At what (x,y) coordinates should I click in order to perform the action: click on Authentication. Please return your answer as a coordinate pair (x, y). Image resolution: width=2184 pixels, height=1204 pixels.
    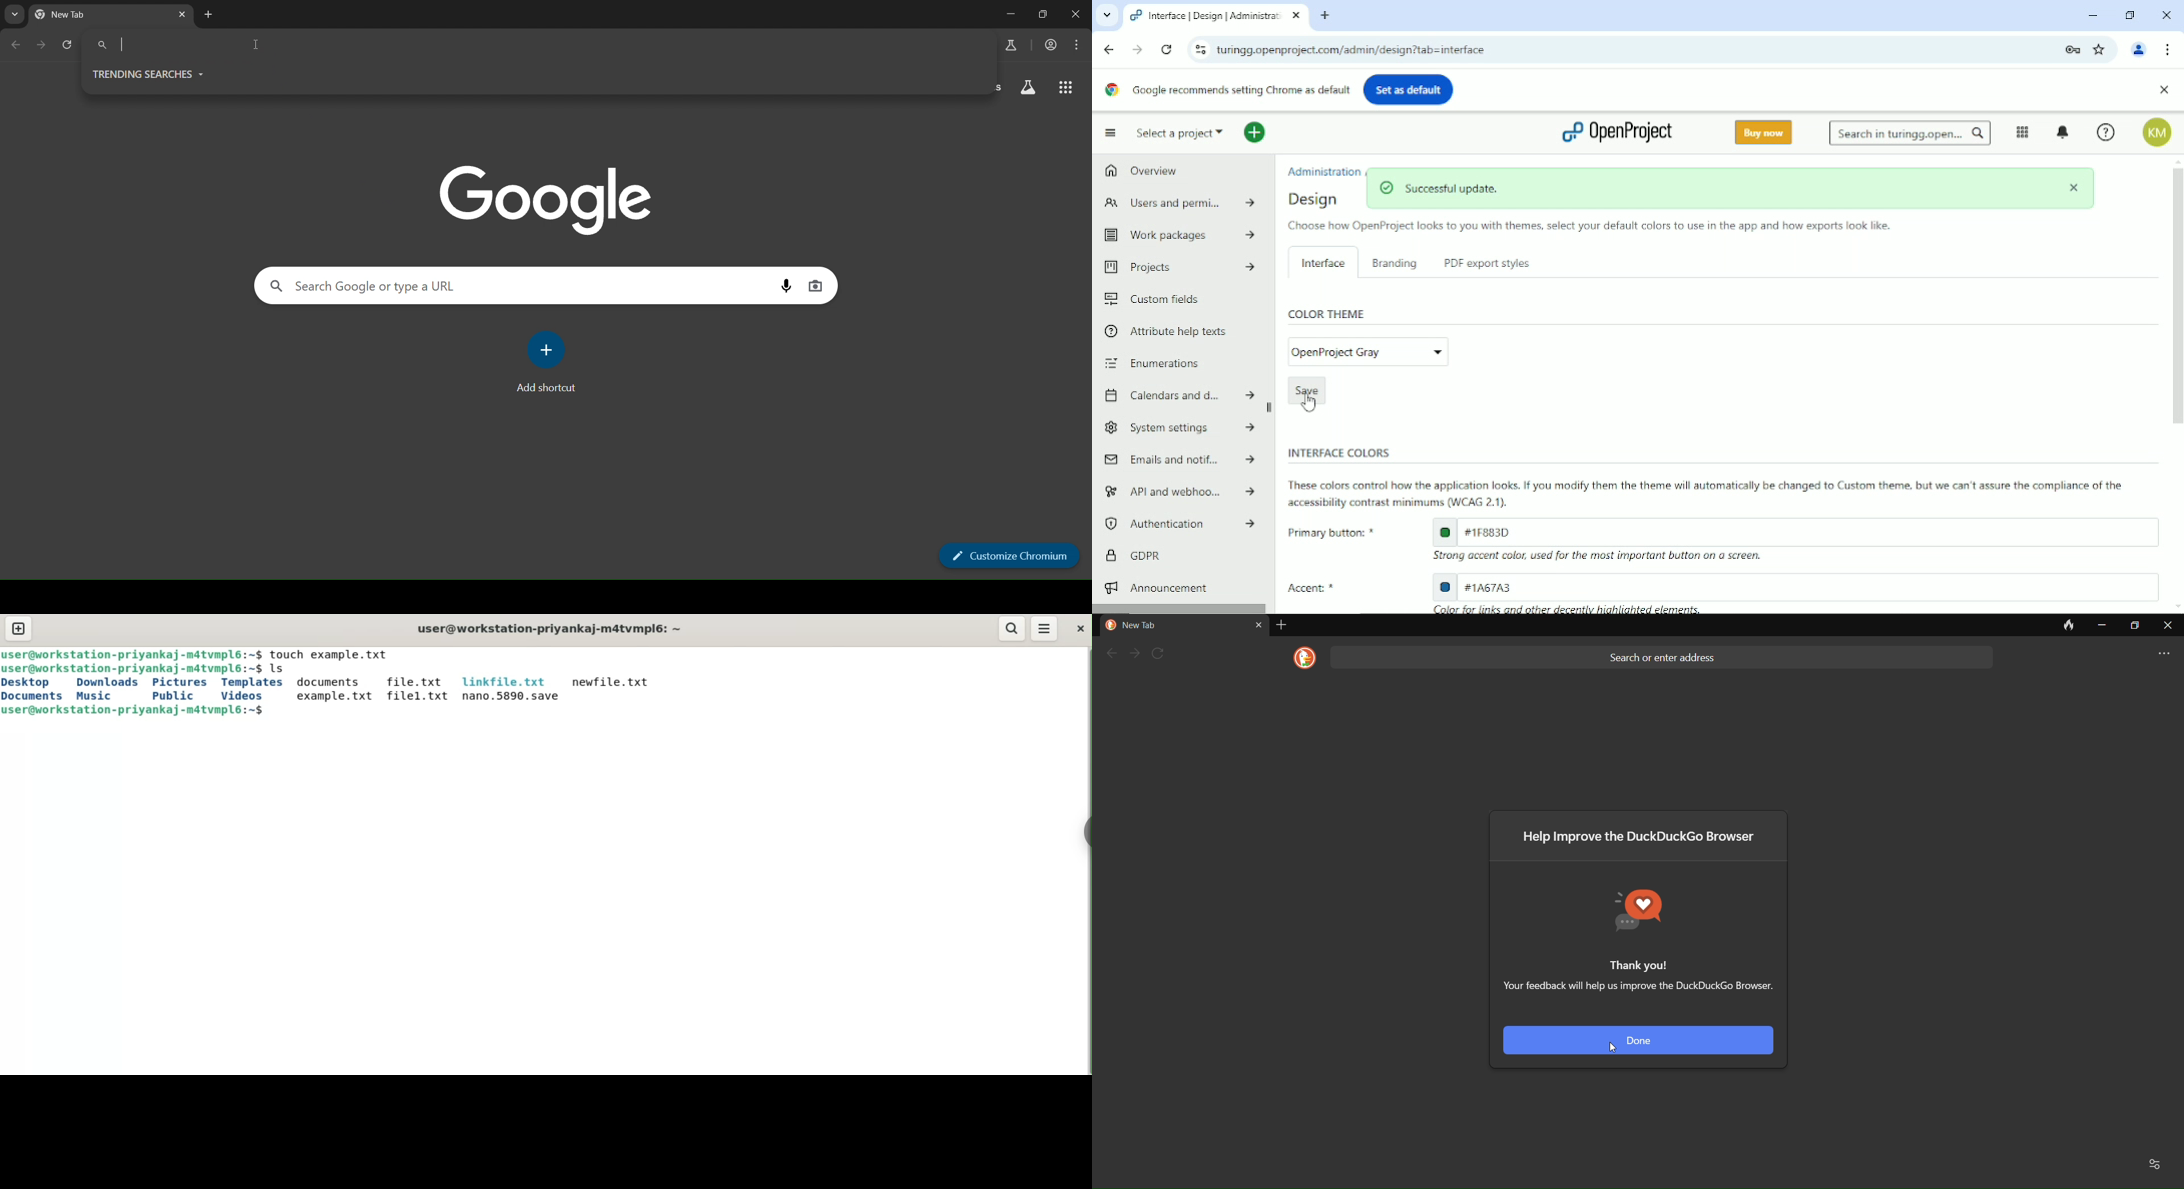
    Looking at the image, I should click on (1178, 524).